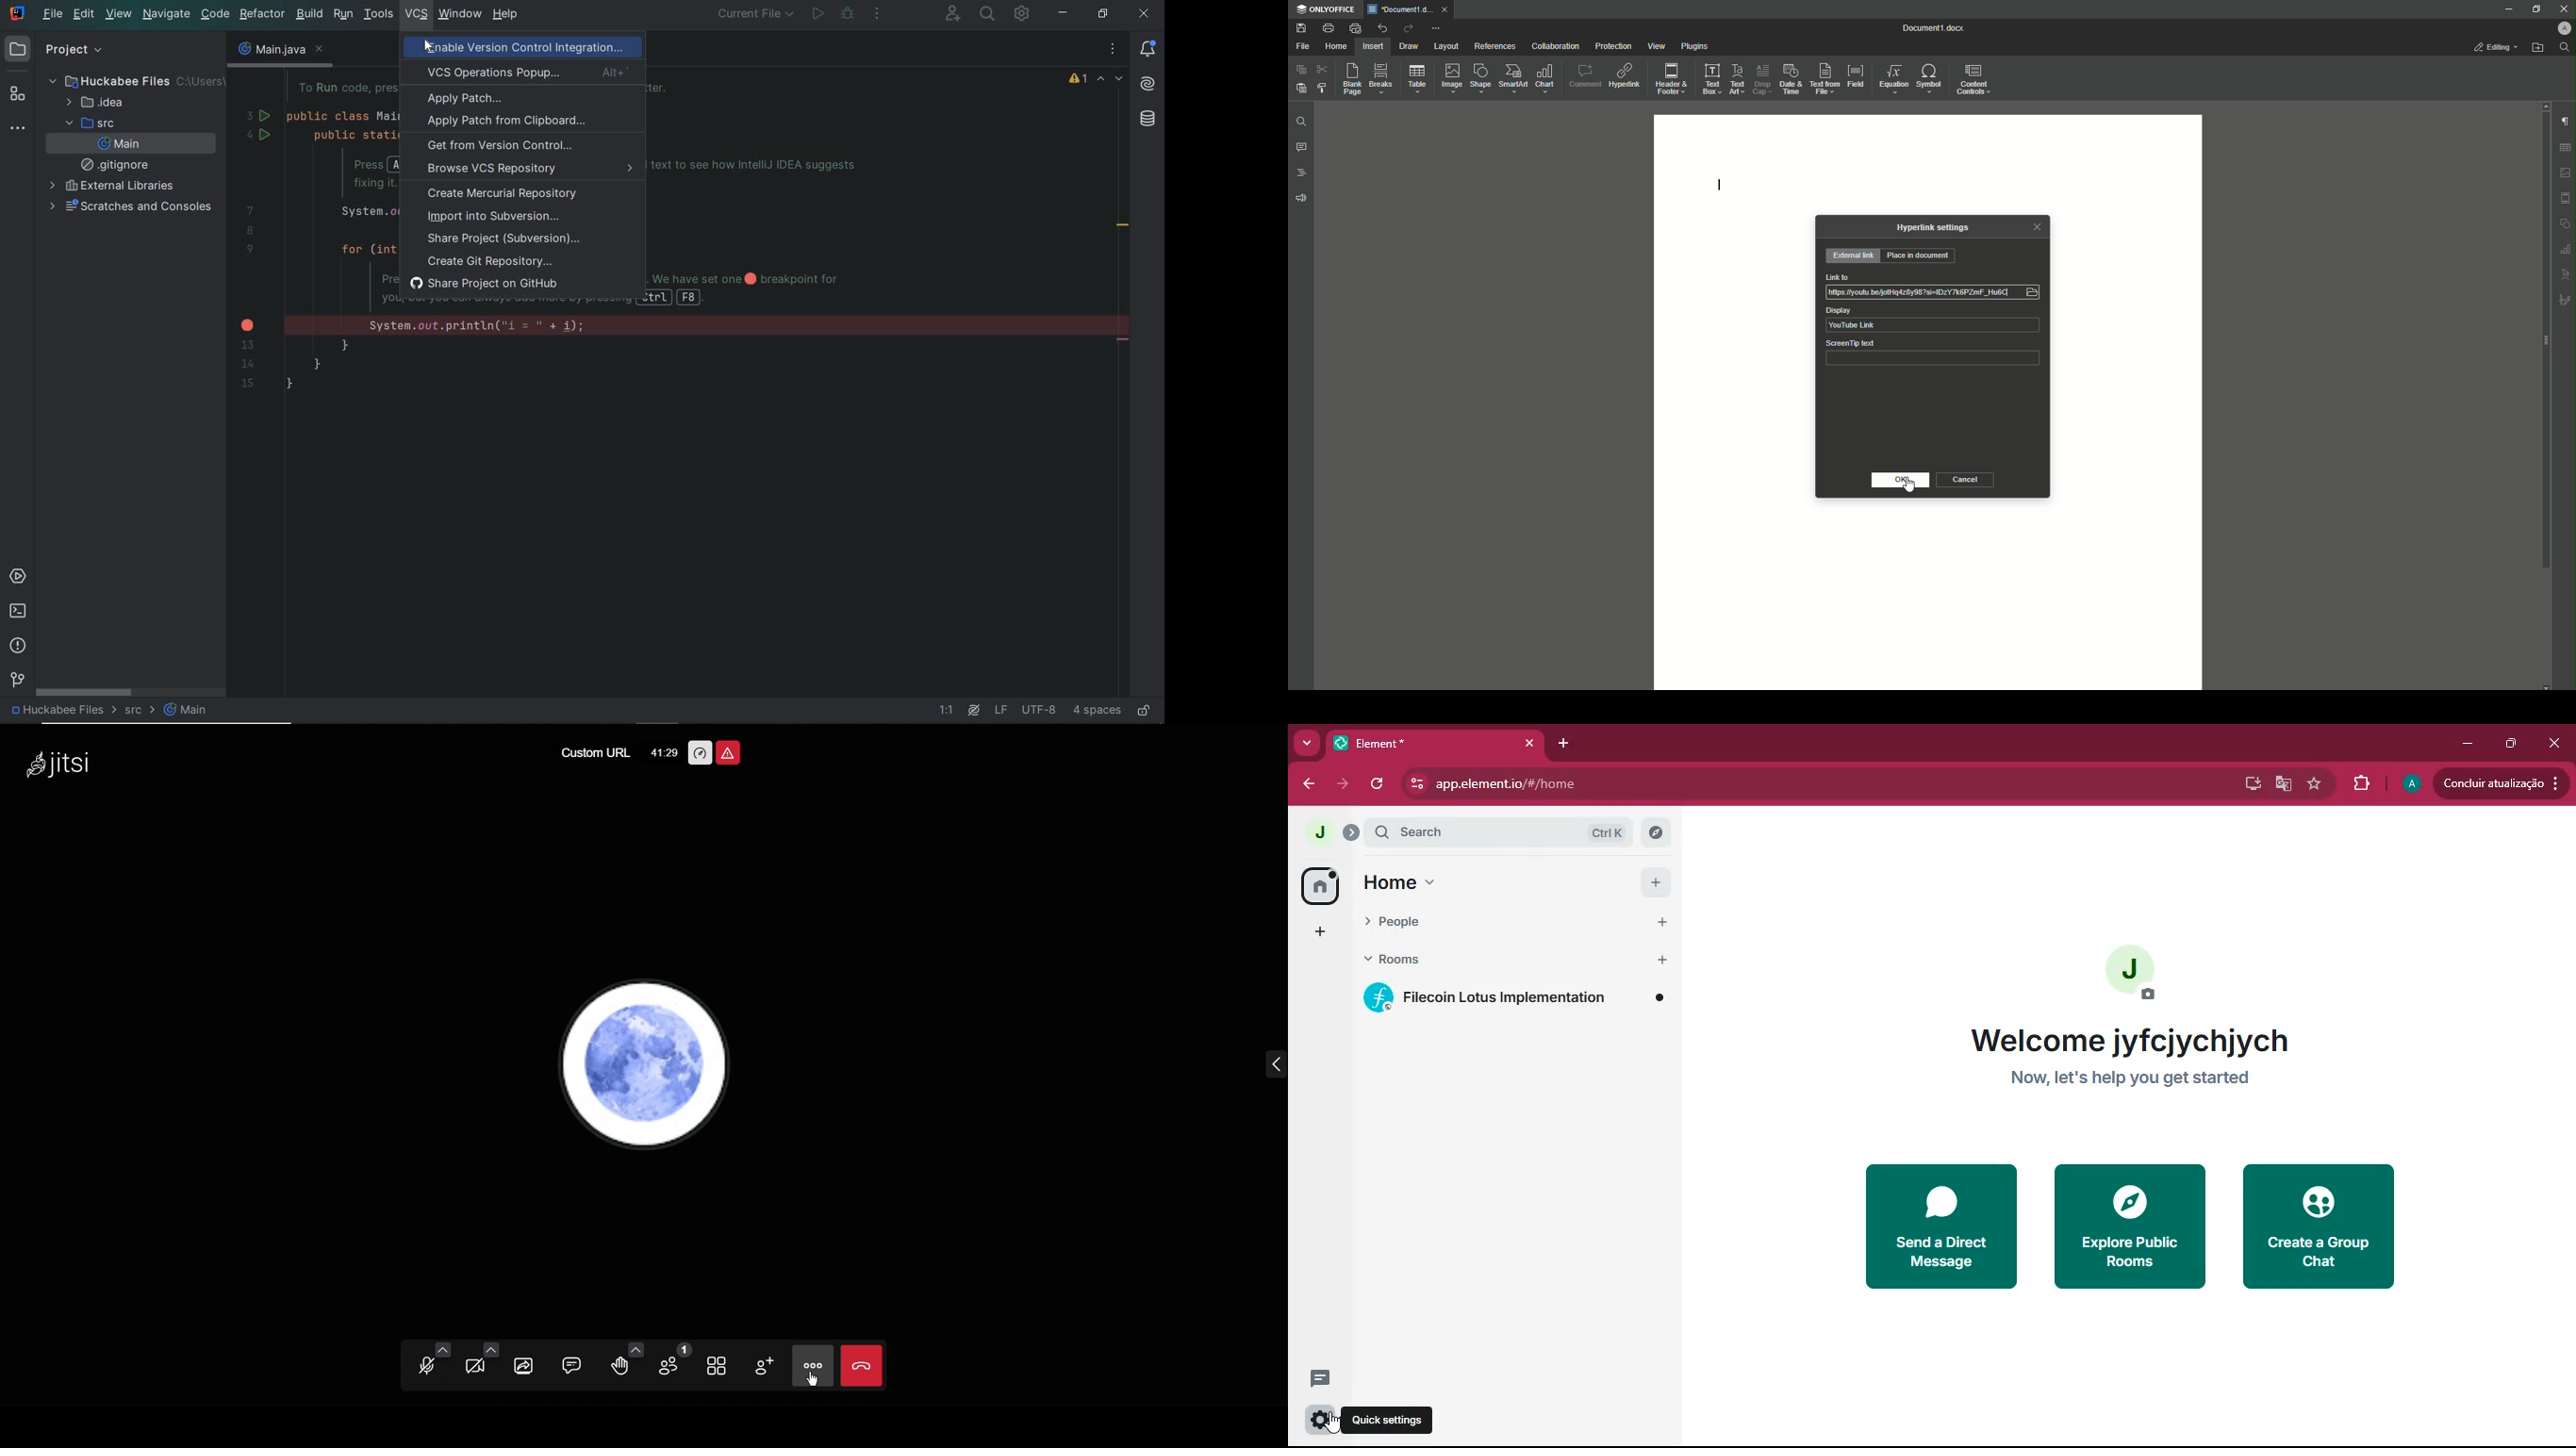 Image resolution: width=2576 pixels, height=1456 pixels. Describe the element at coordinates (1387, 1420) in the screenshot. I see `Quick settings` at that location.